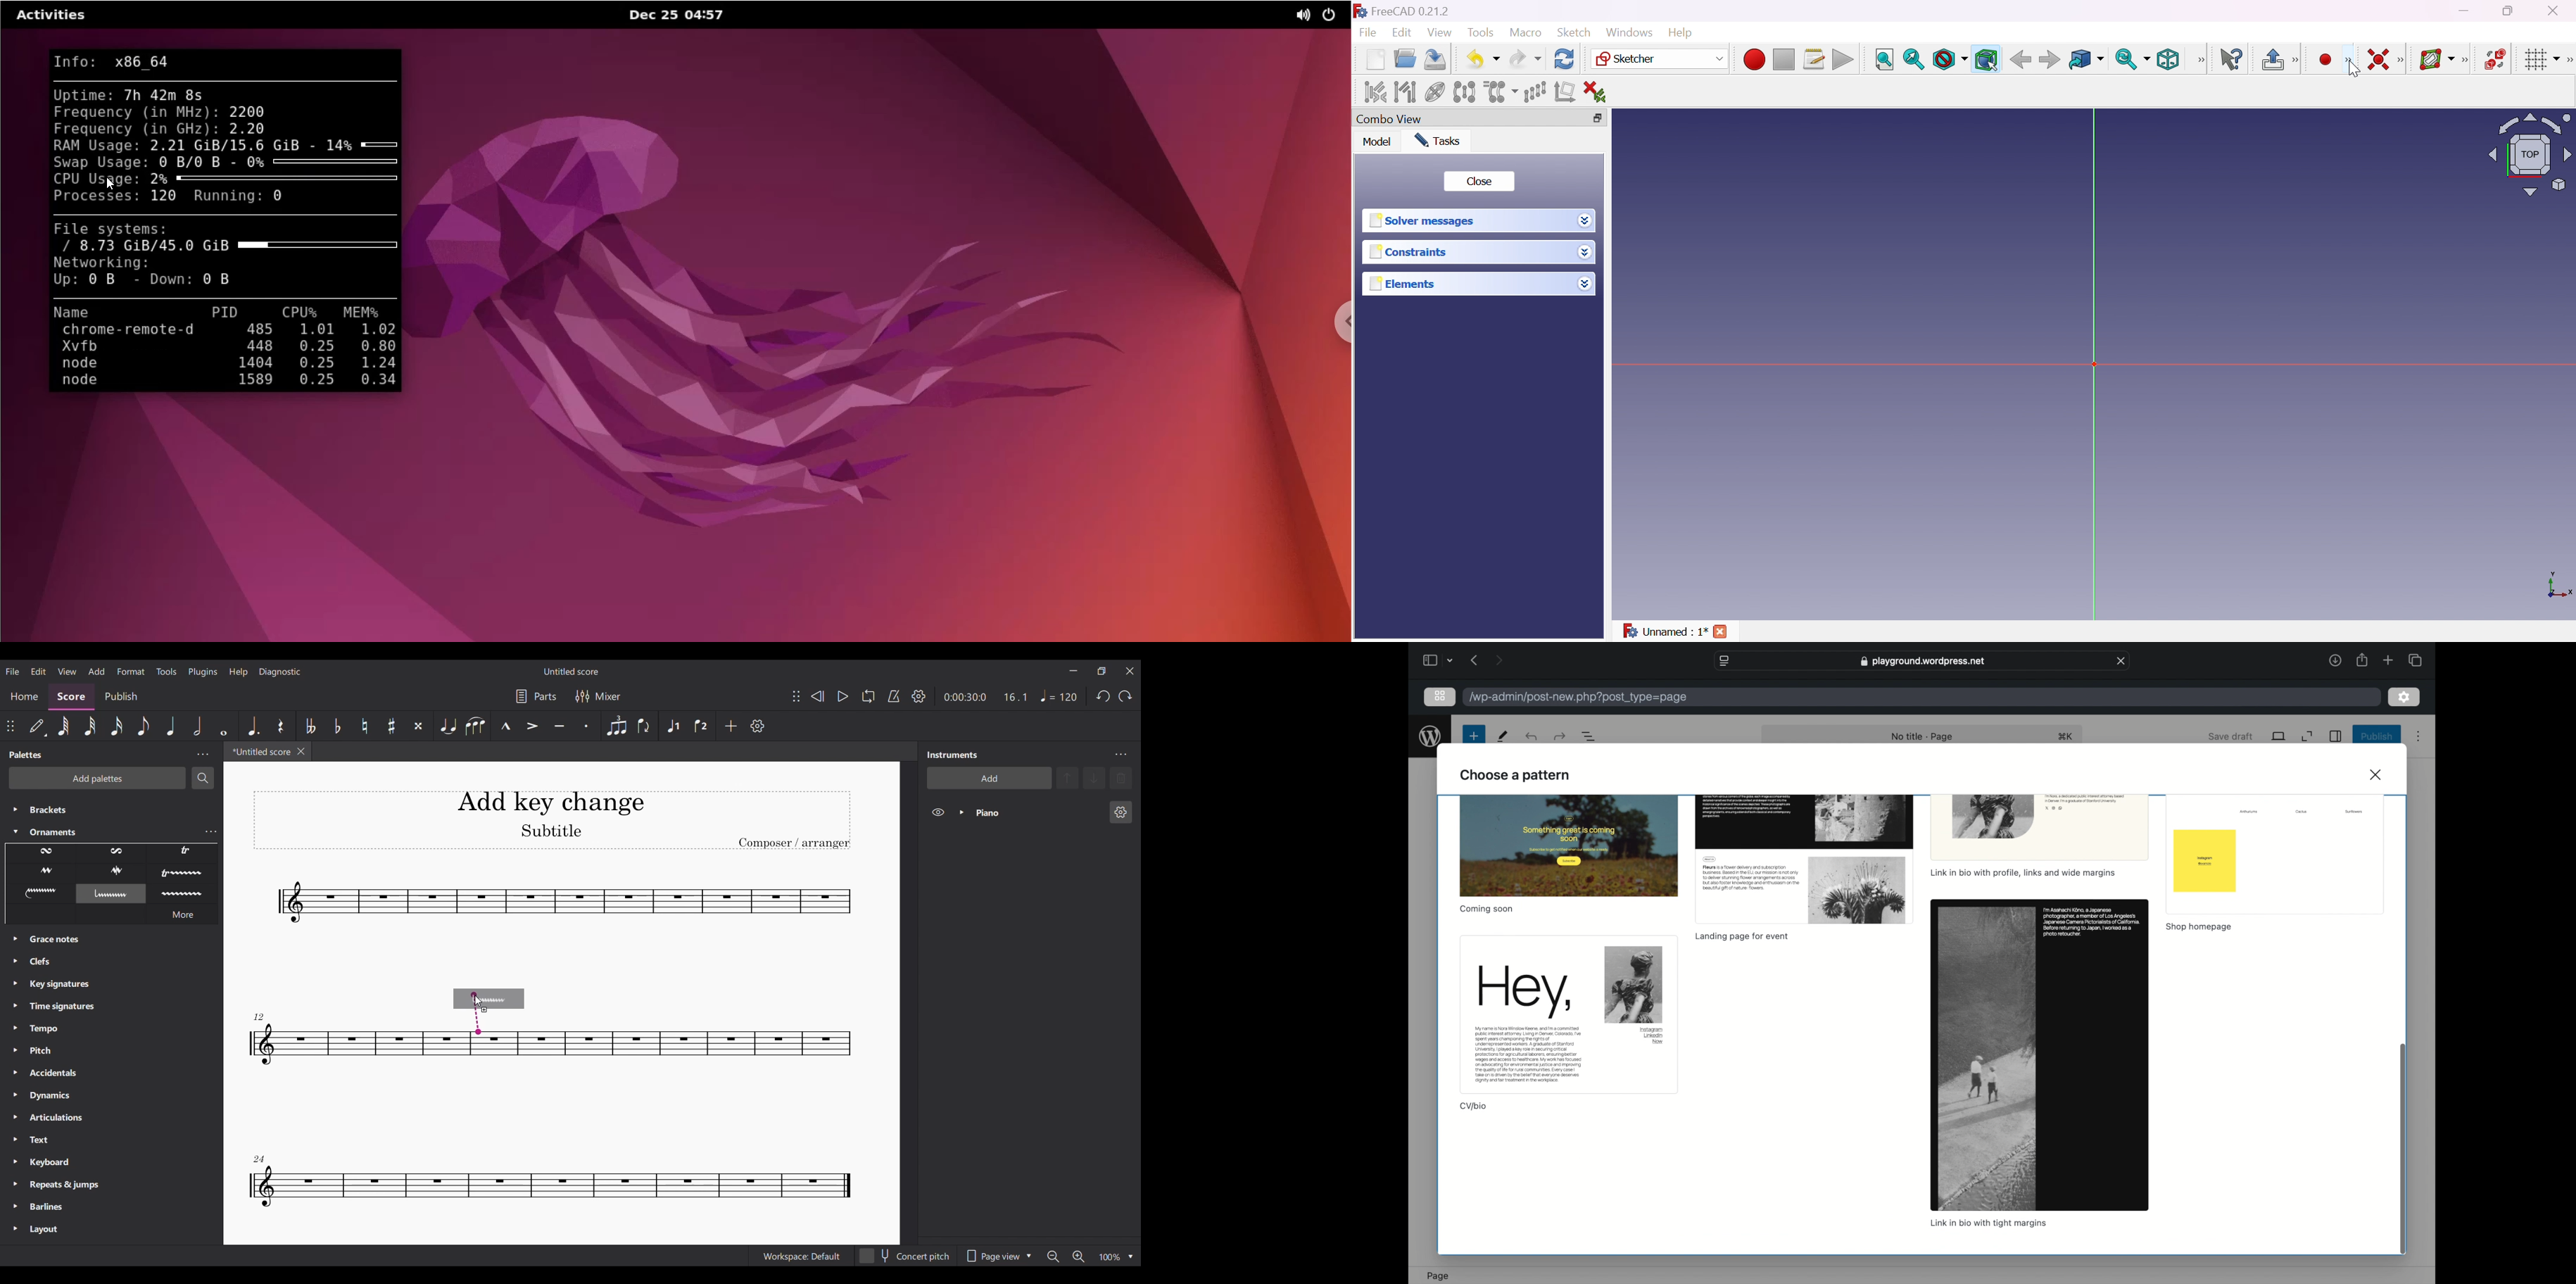  Describe the element at coordinates (818, 696) in the screenshot. I see `Rewind` at that location.